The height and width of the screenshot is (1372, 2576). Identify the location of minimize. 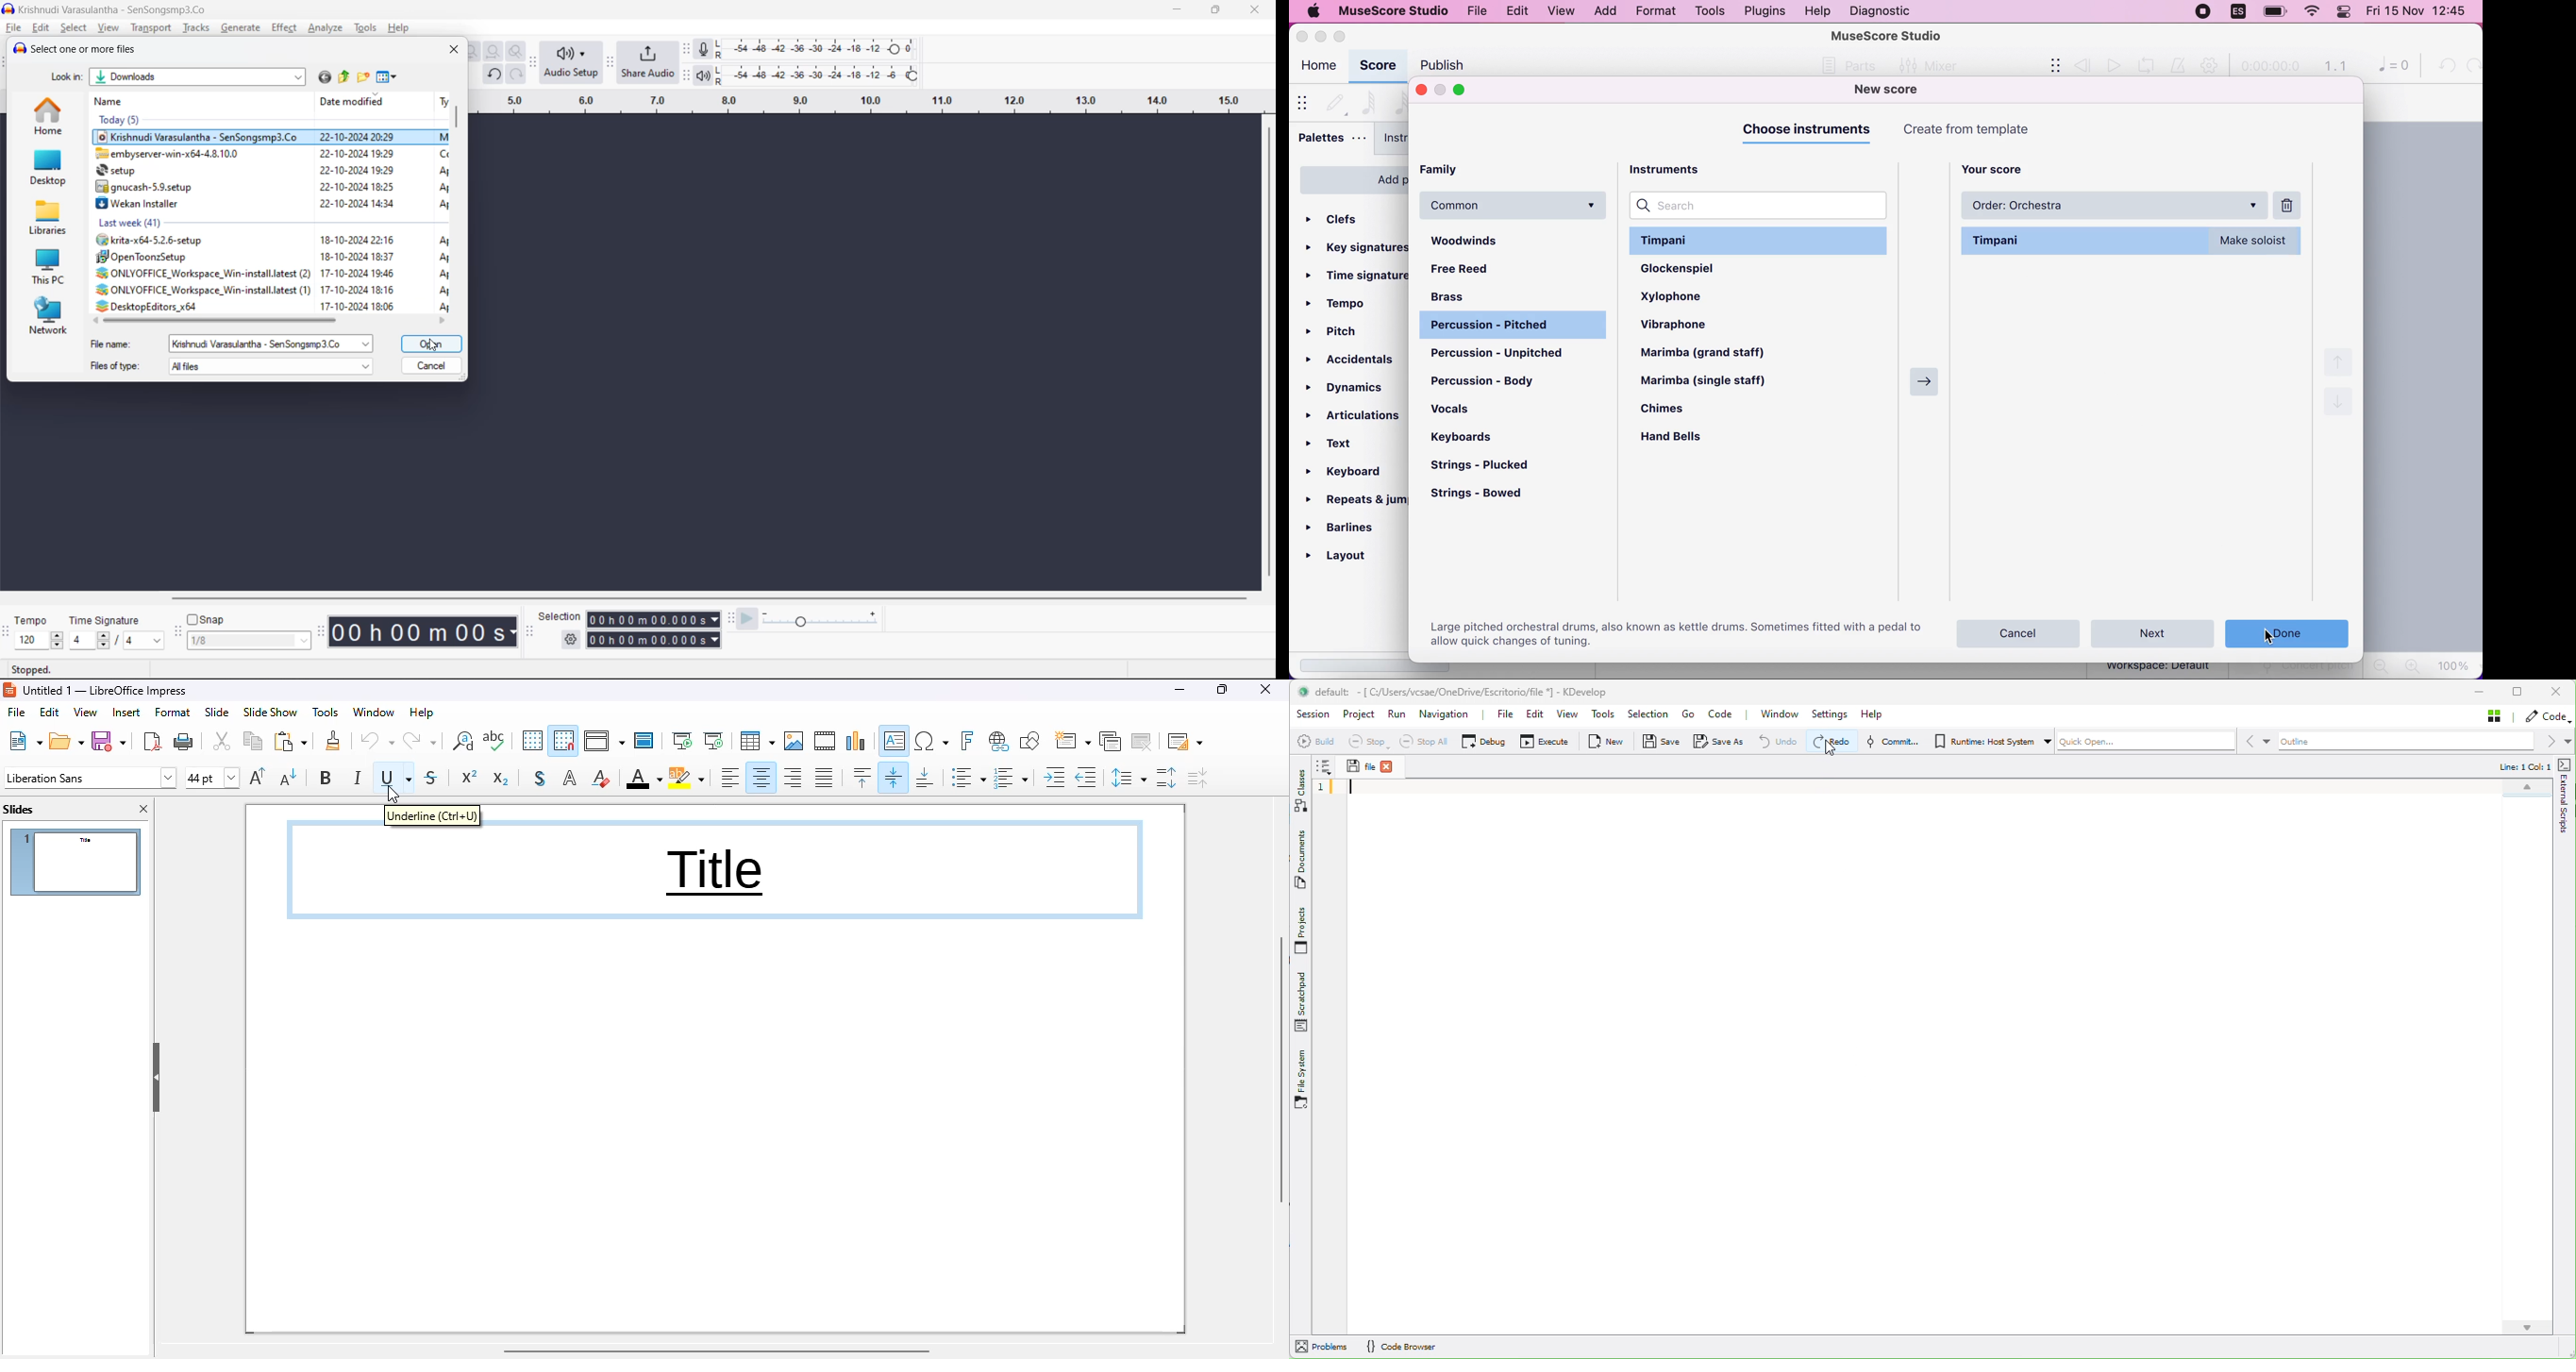
(1179, 690).